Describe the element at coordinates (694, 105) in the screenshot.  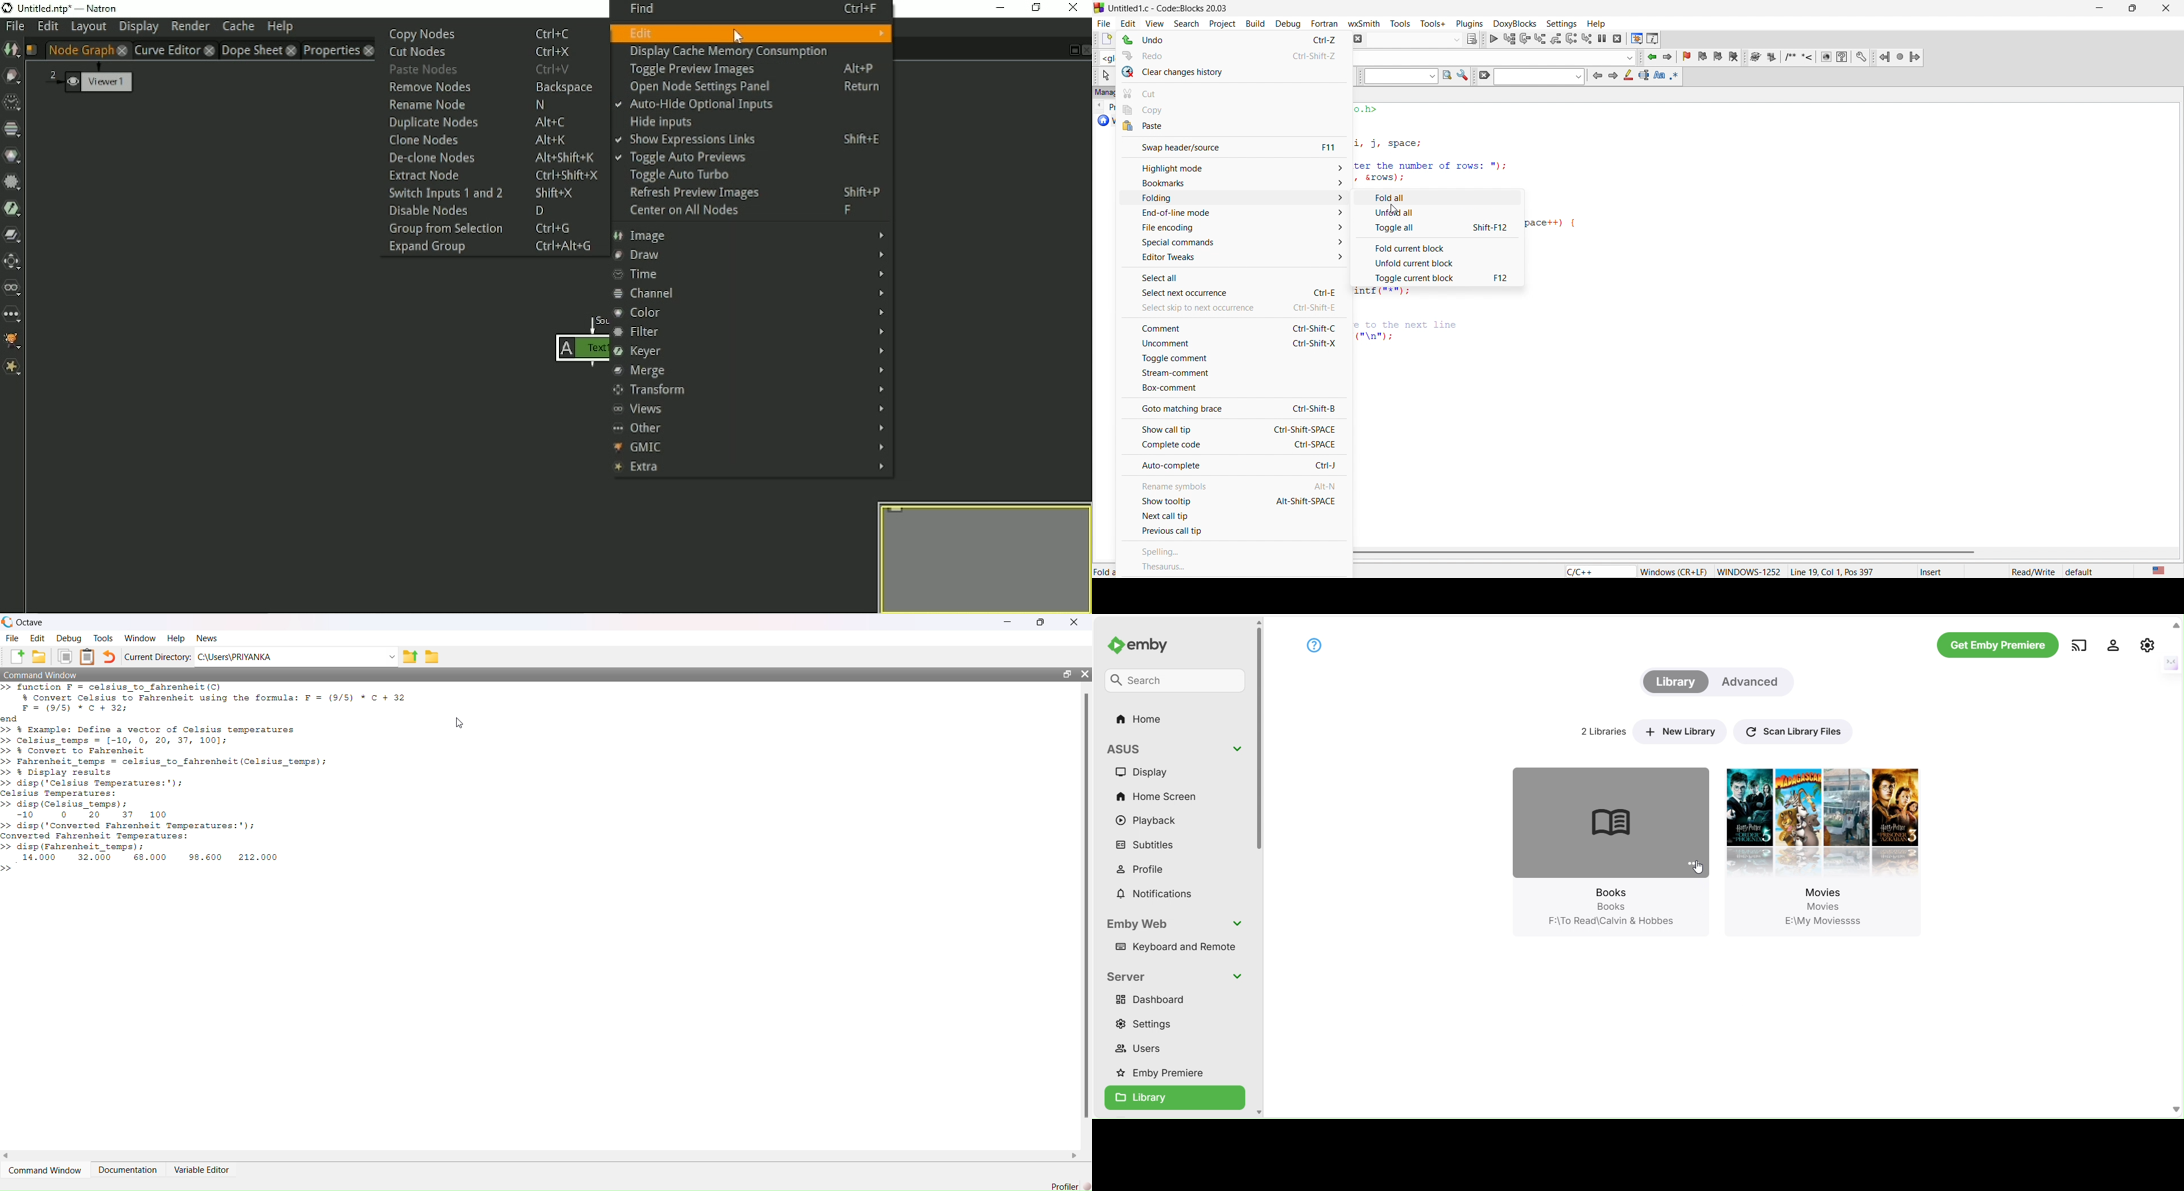
I see `Auto-Hide Optional Inputs` at that location.